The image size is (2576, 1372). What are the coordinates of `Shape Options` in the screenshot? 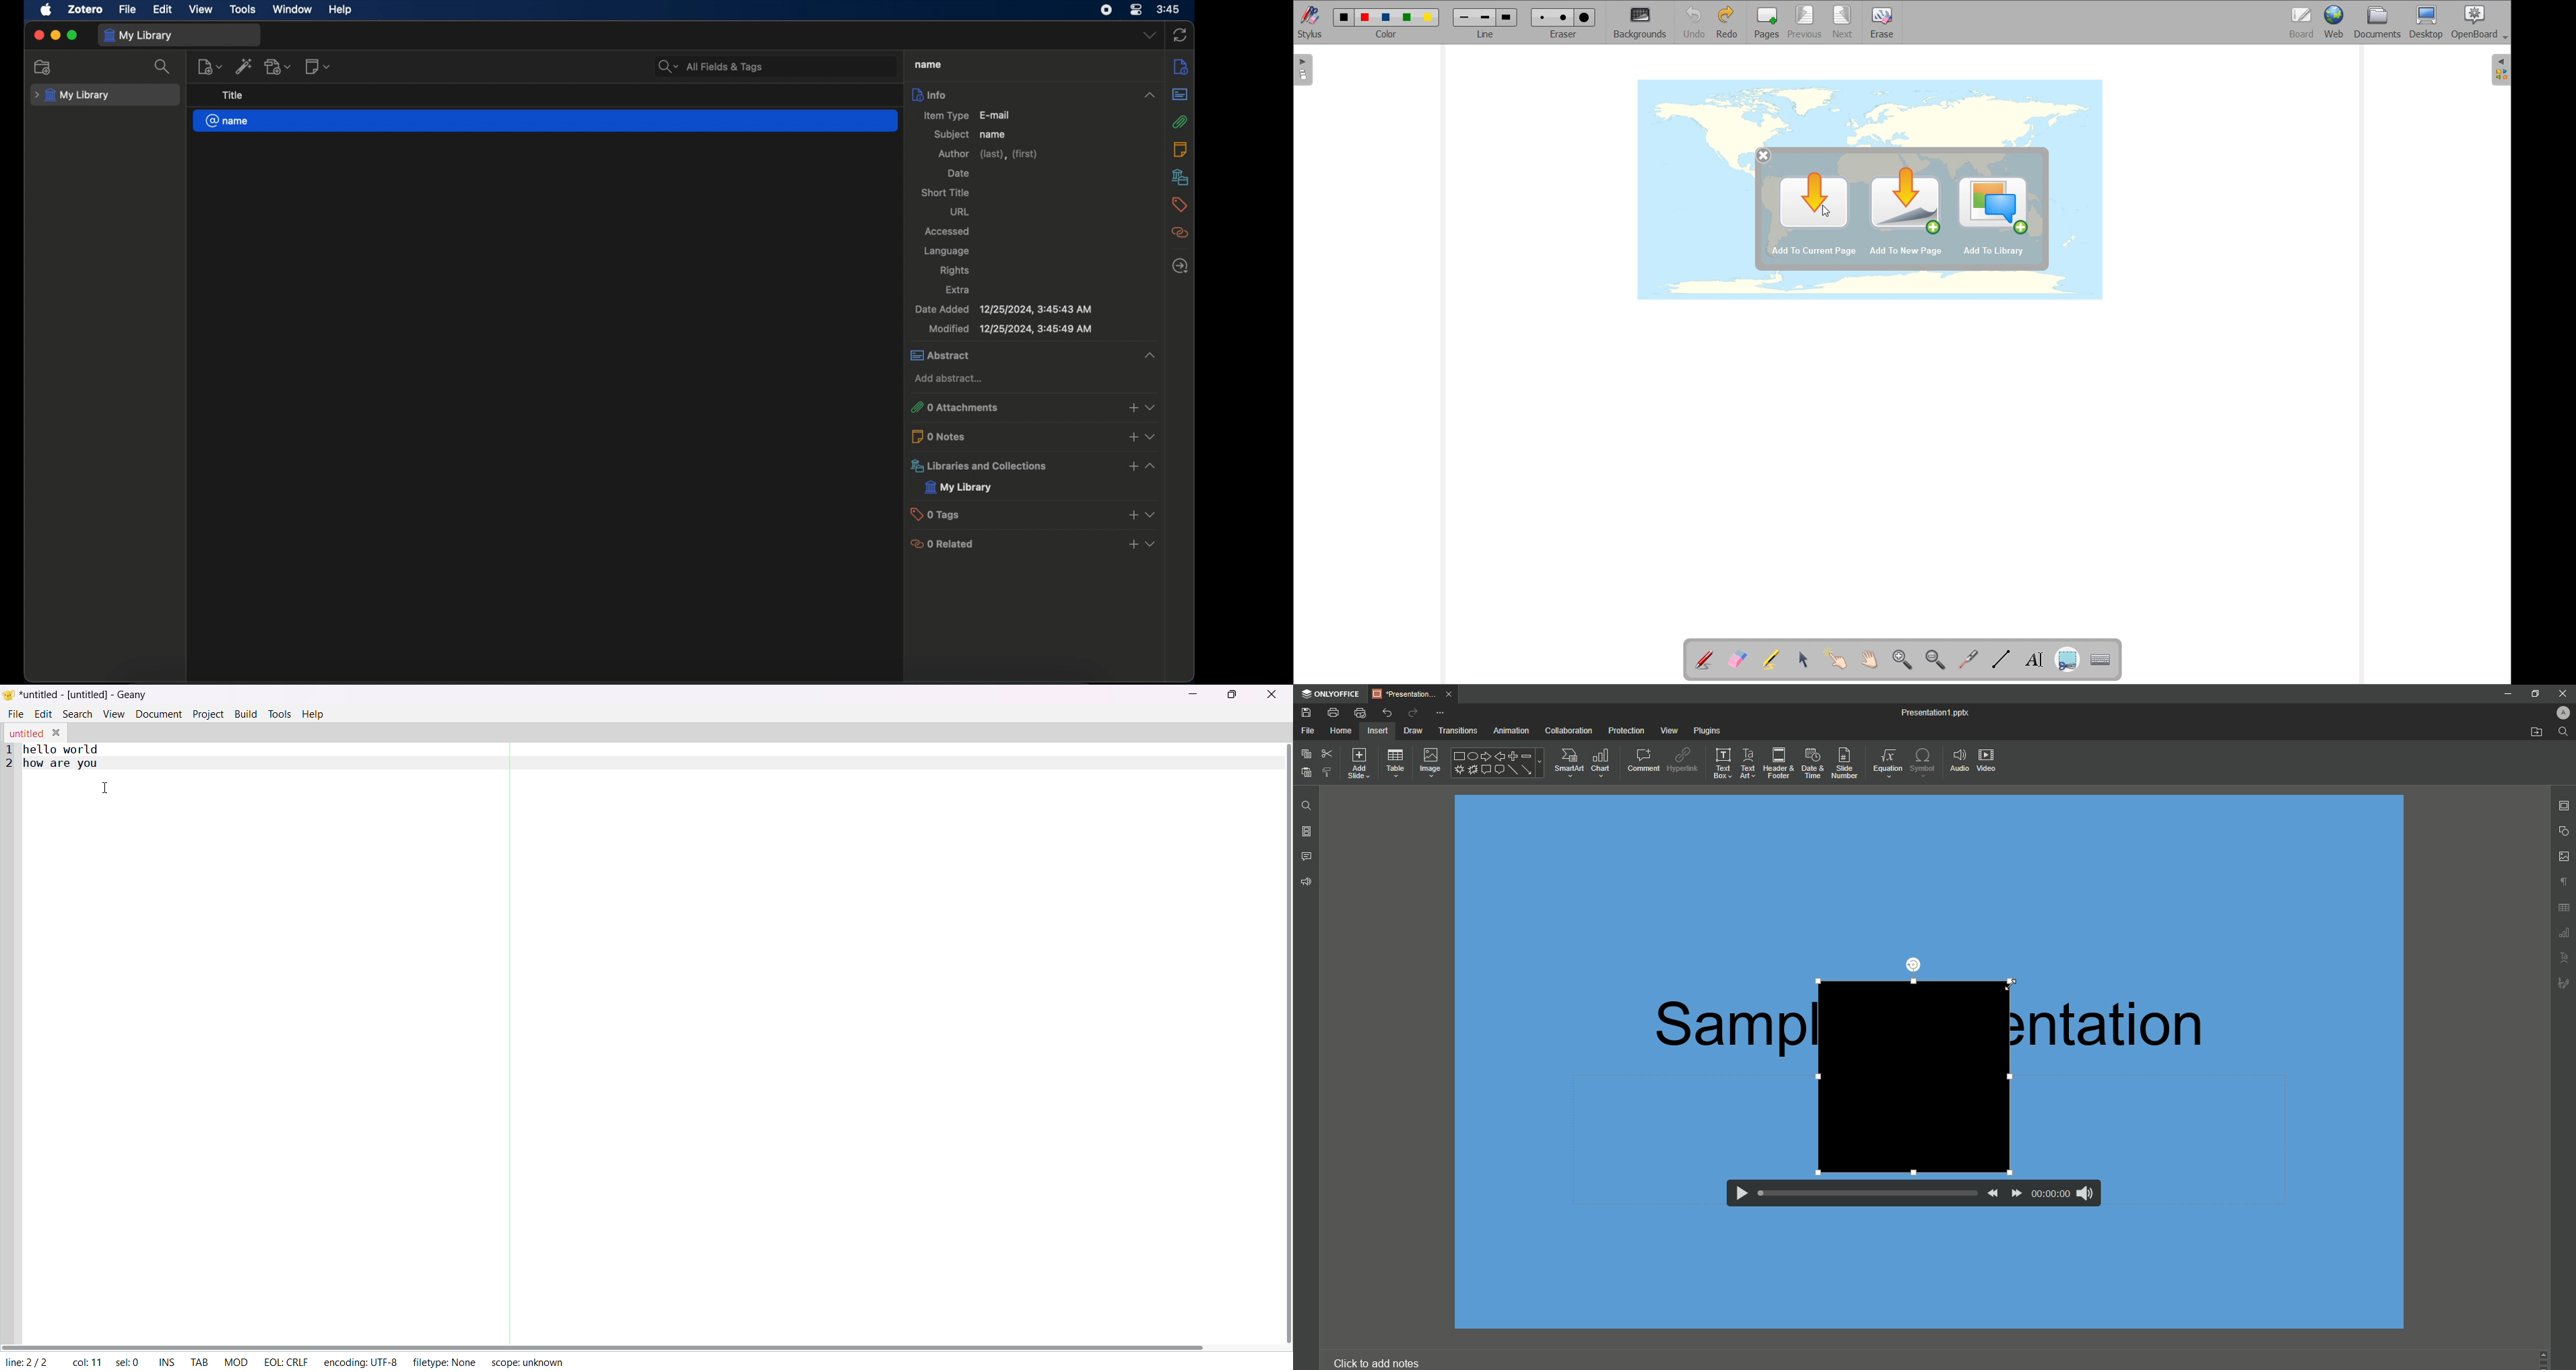 It's located at (1497, 763).